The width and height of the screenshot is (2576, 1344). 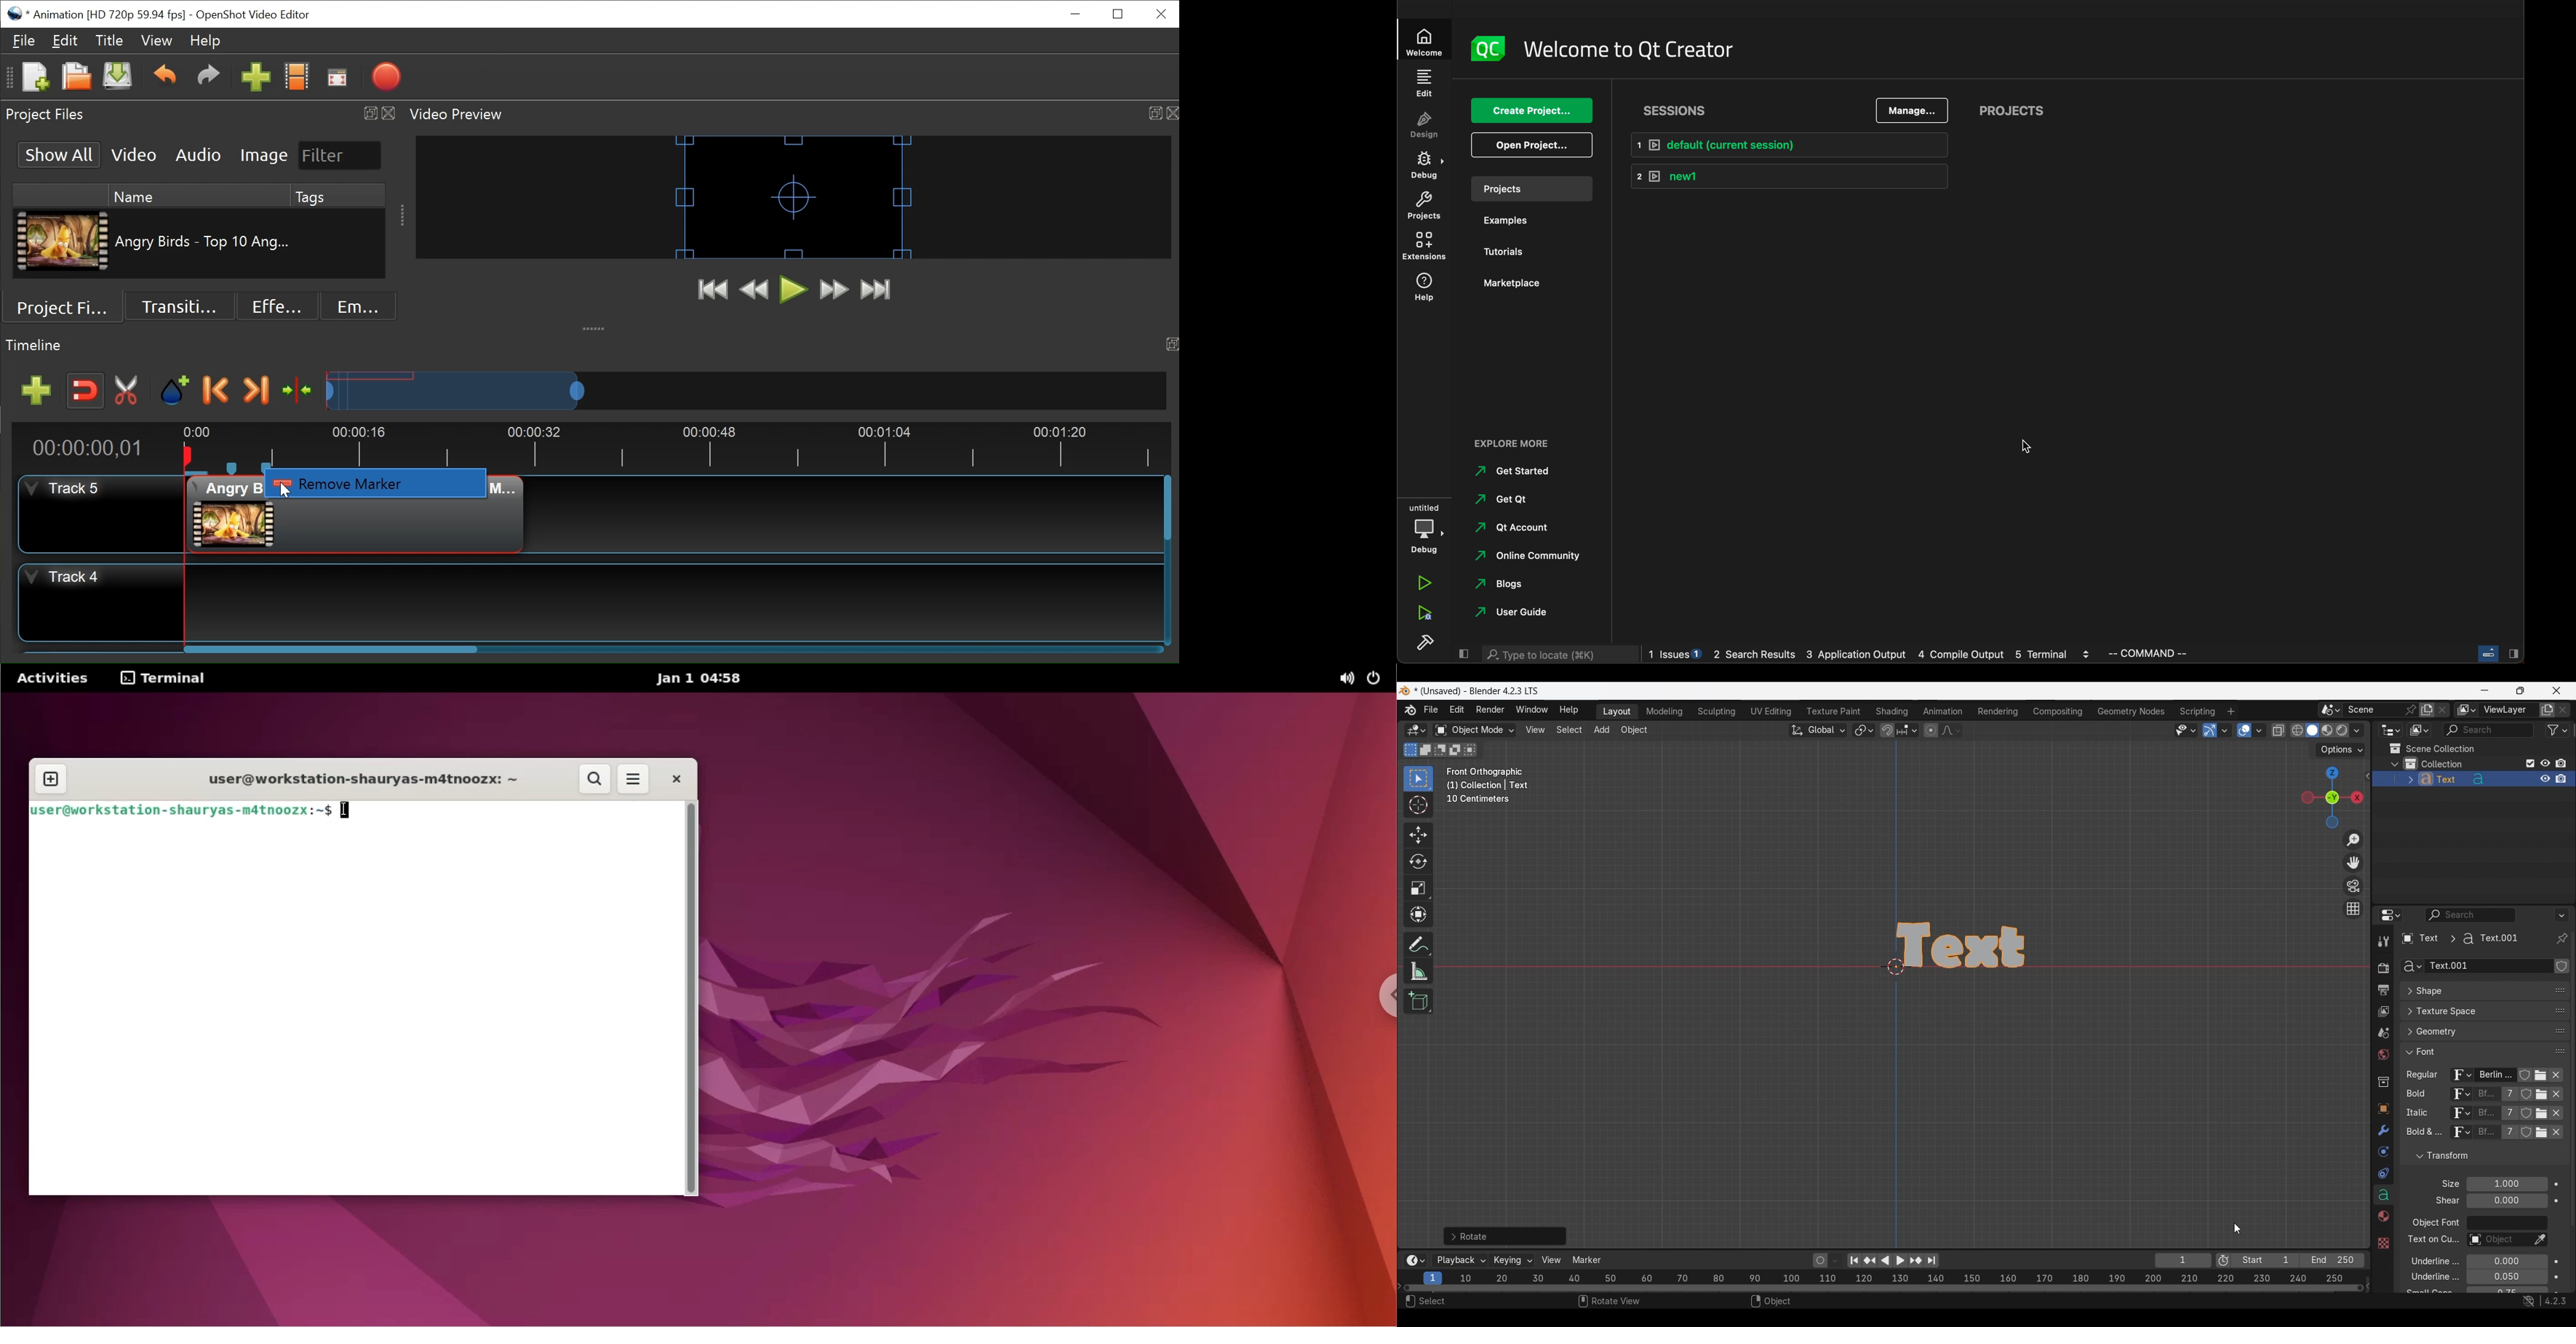 What do you see at coordinates (2547, 710) in the screenshot?
I see `Add view layer` at bounding box center [2547, 710].